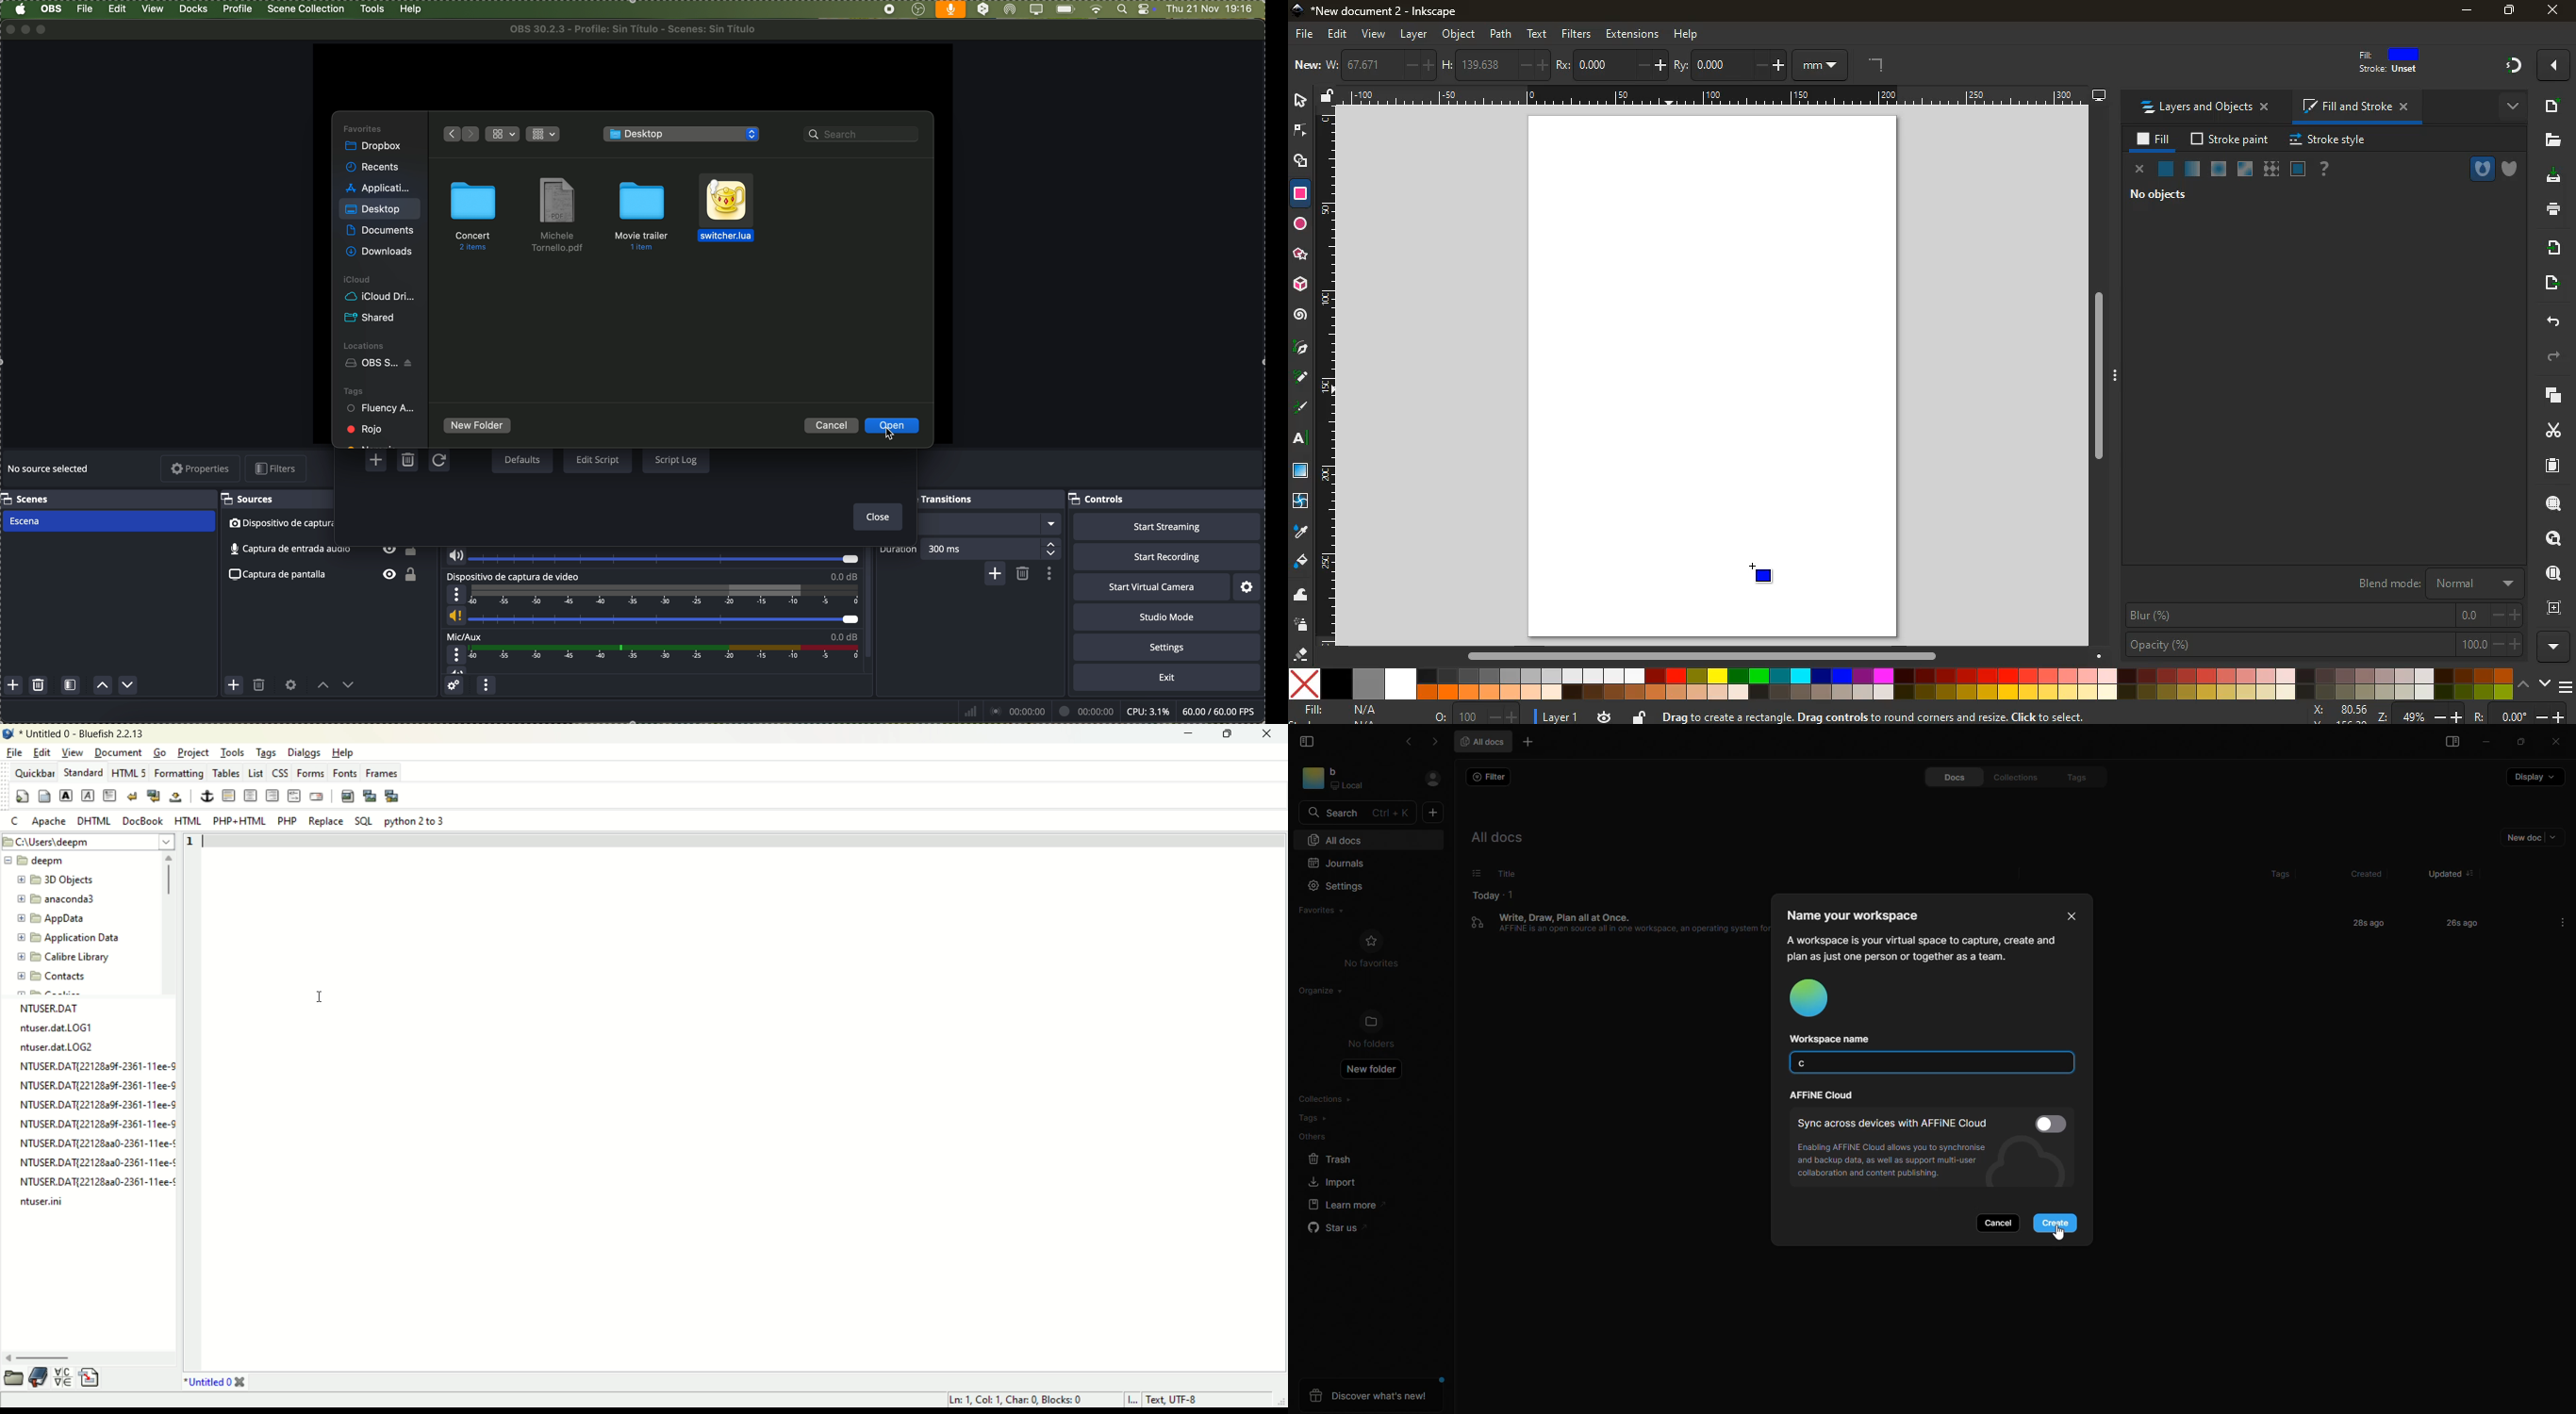  I want to click on quick start, so click(23, 796).